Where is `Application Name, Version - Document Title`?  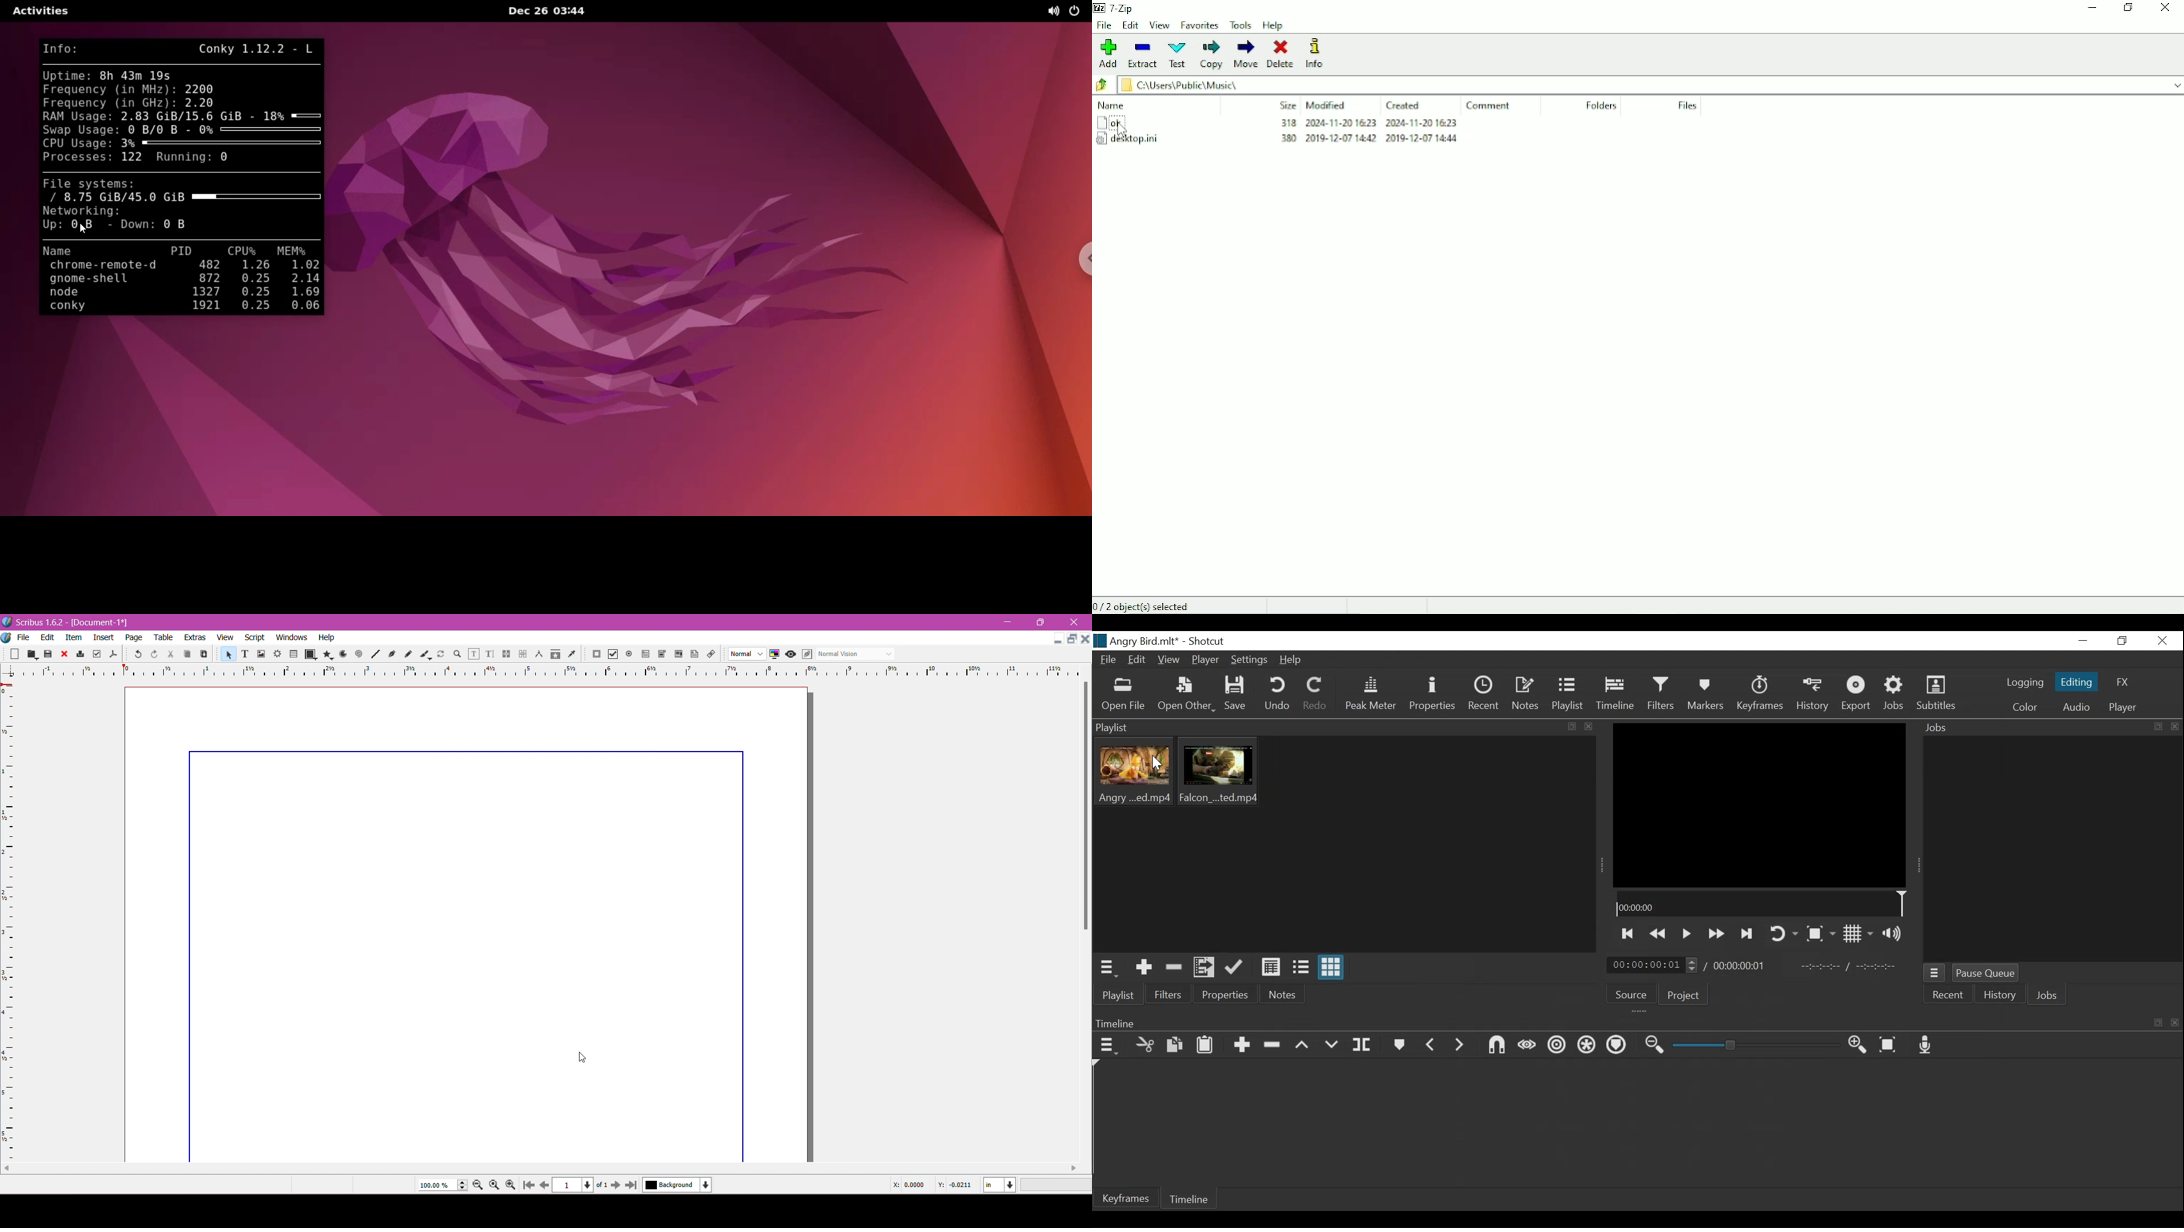 Application Name, Version - Document Title is located at coordinates (75, 623).